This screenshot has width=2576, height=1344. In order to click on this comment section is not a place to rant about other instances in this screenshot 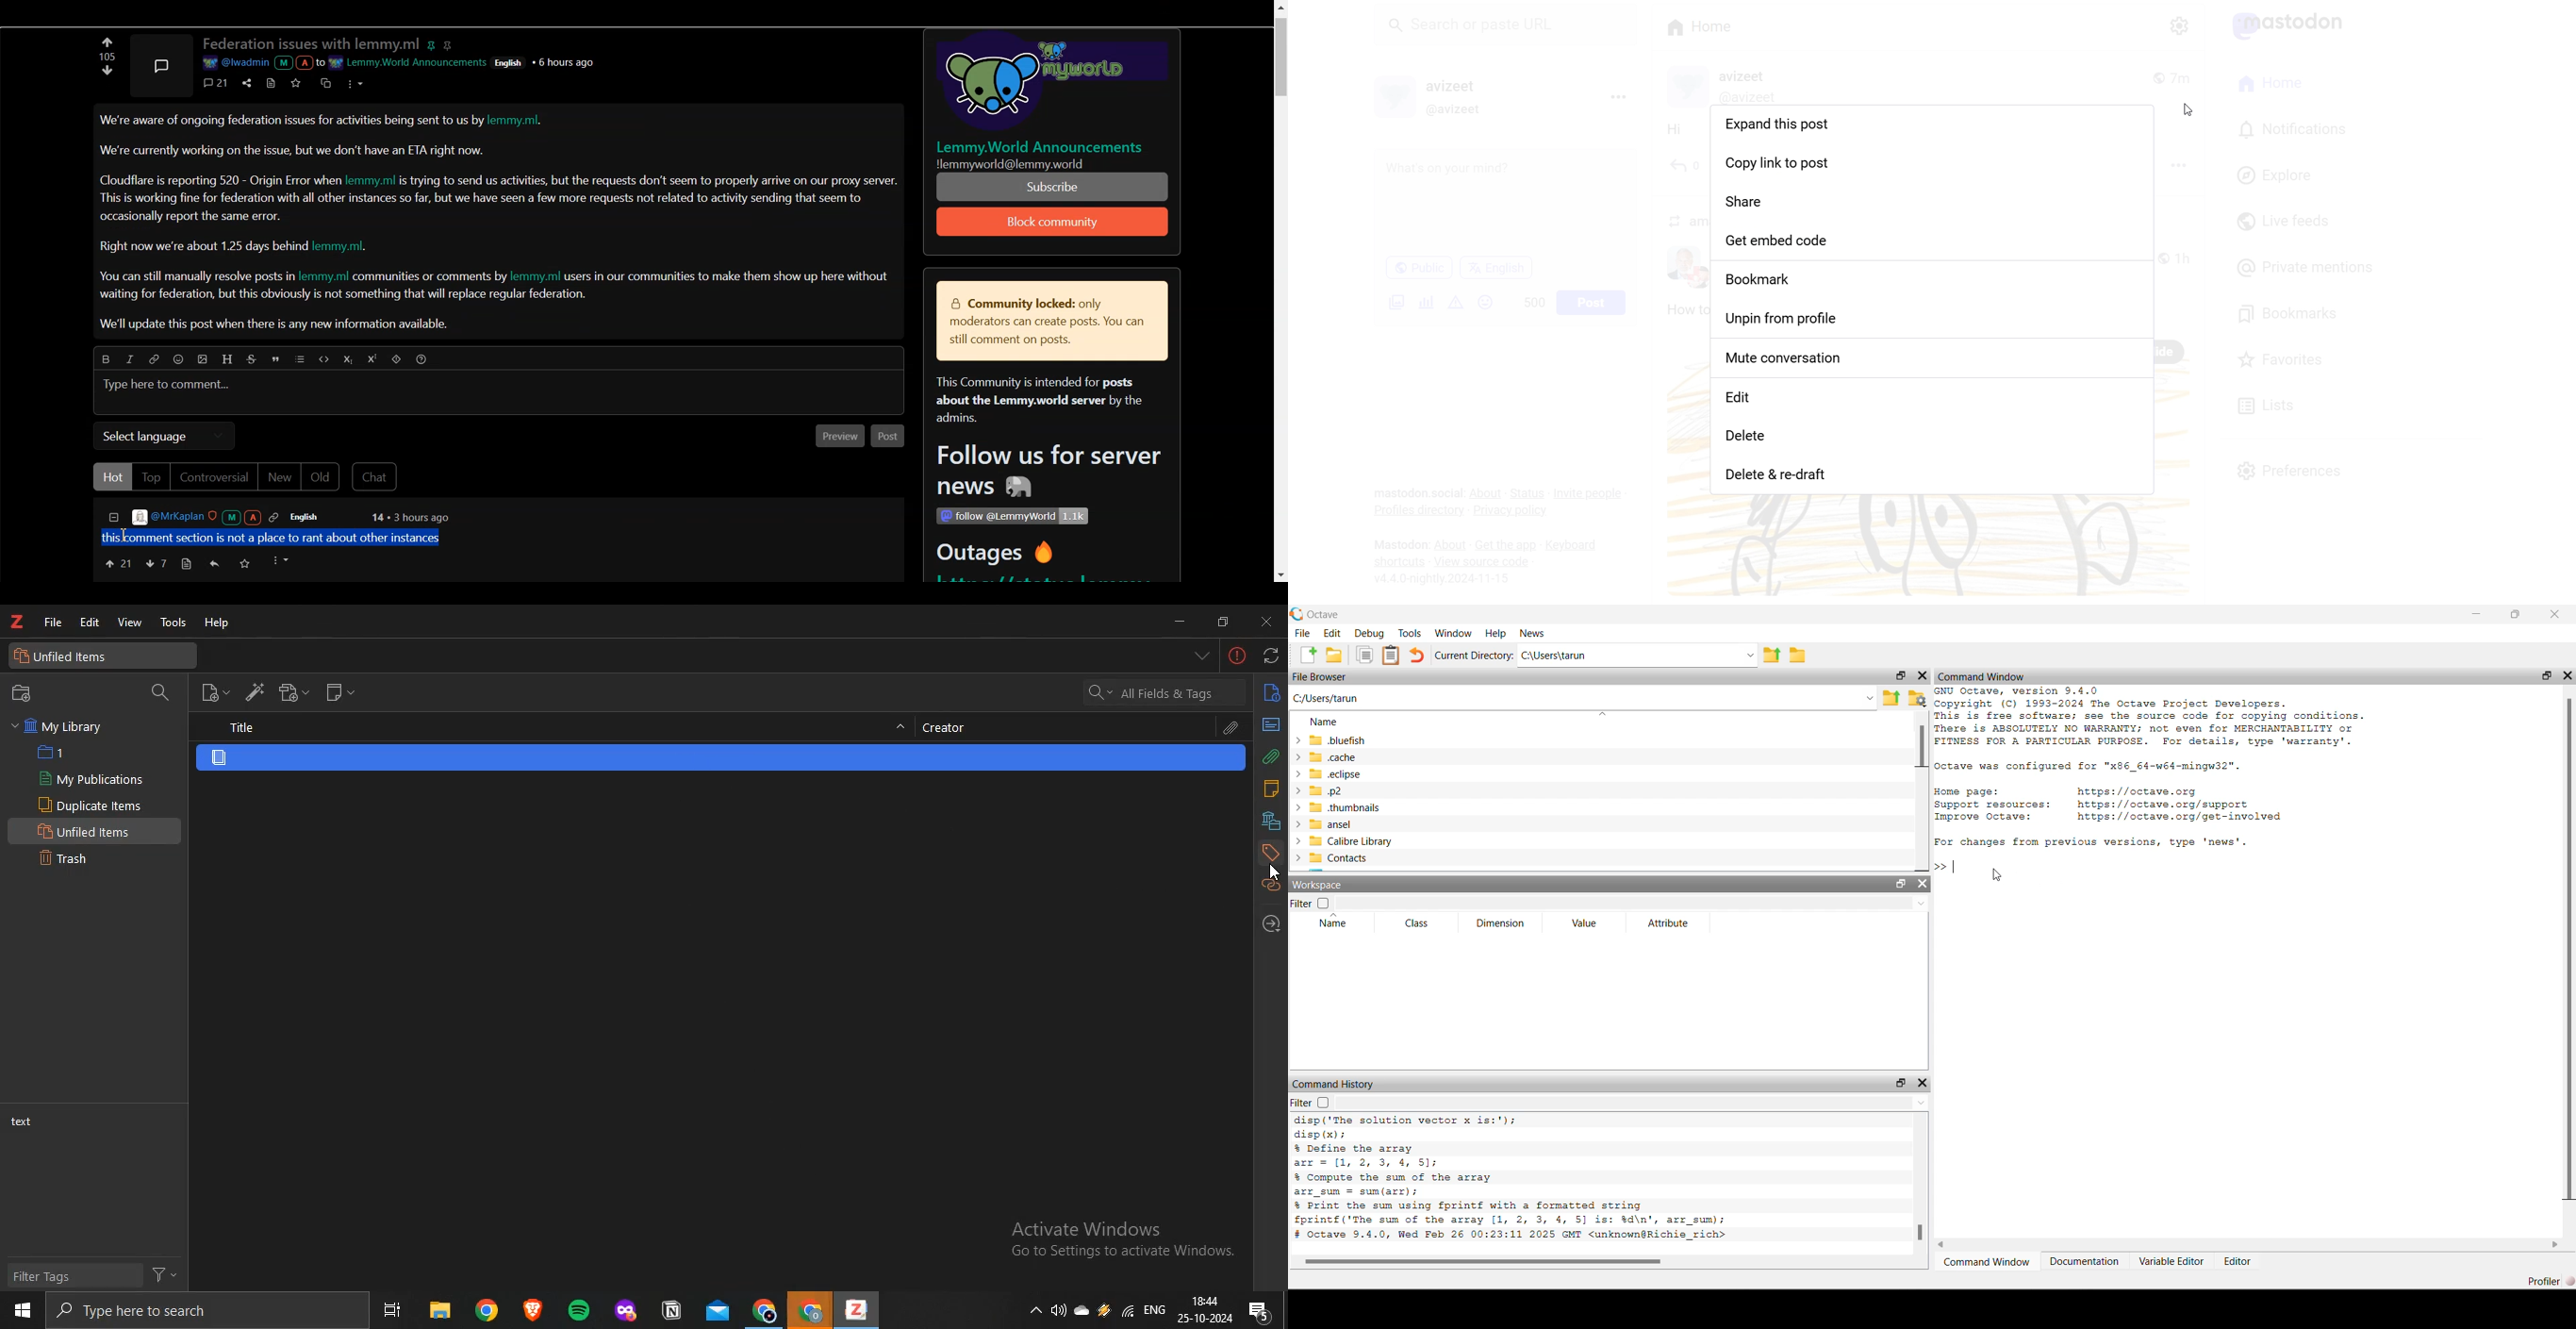, I will do `click(276, 537)`.